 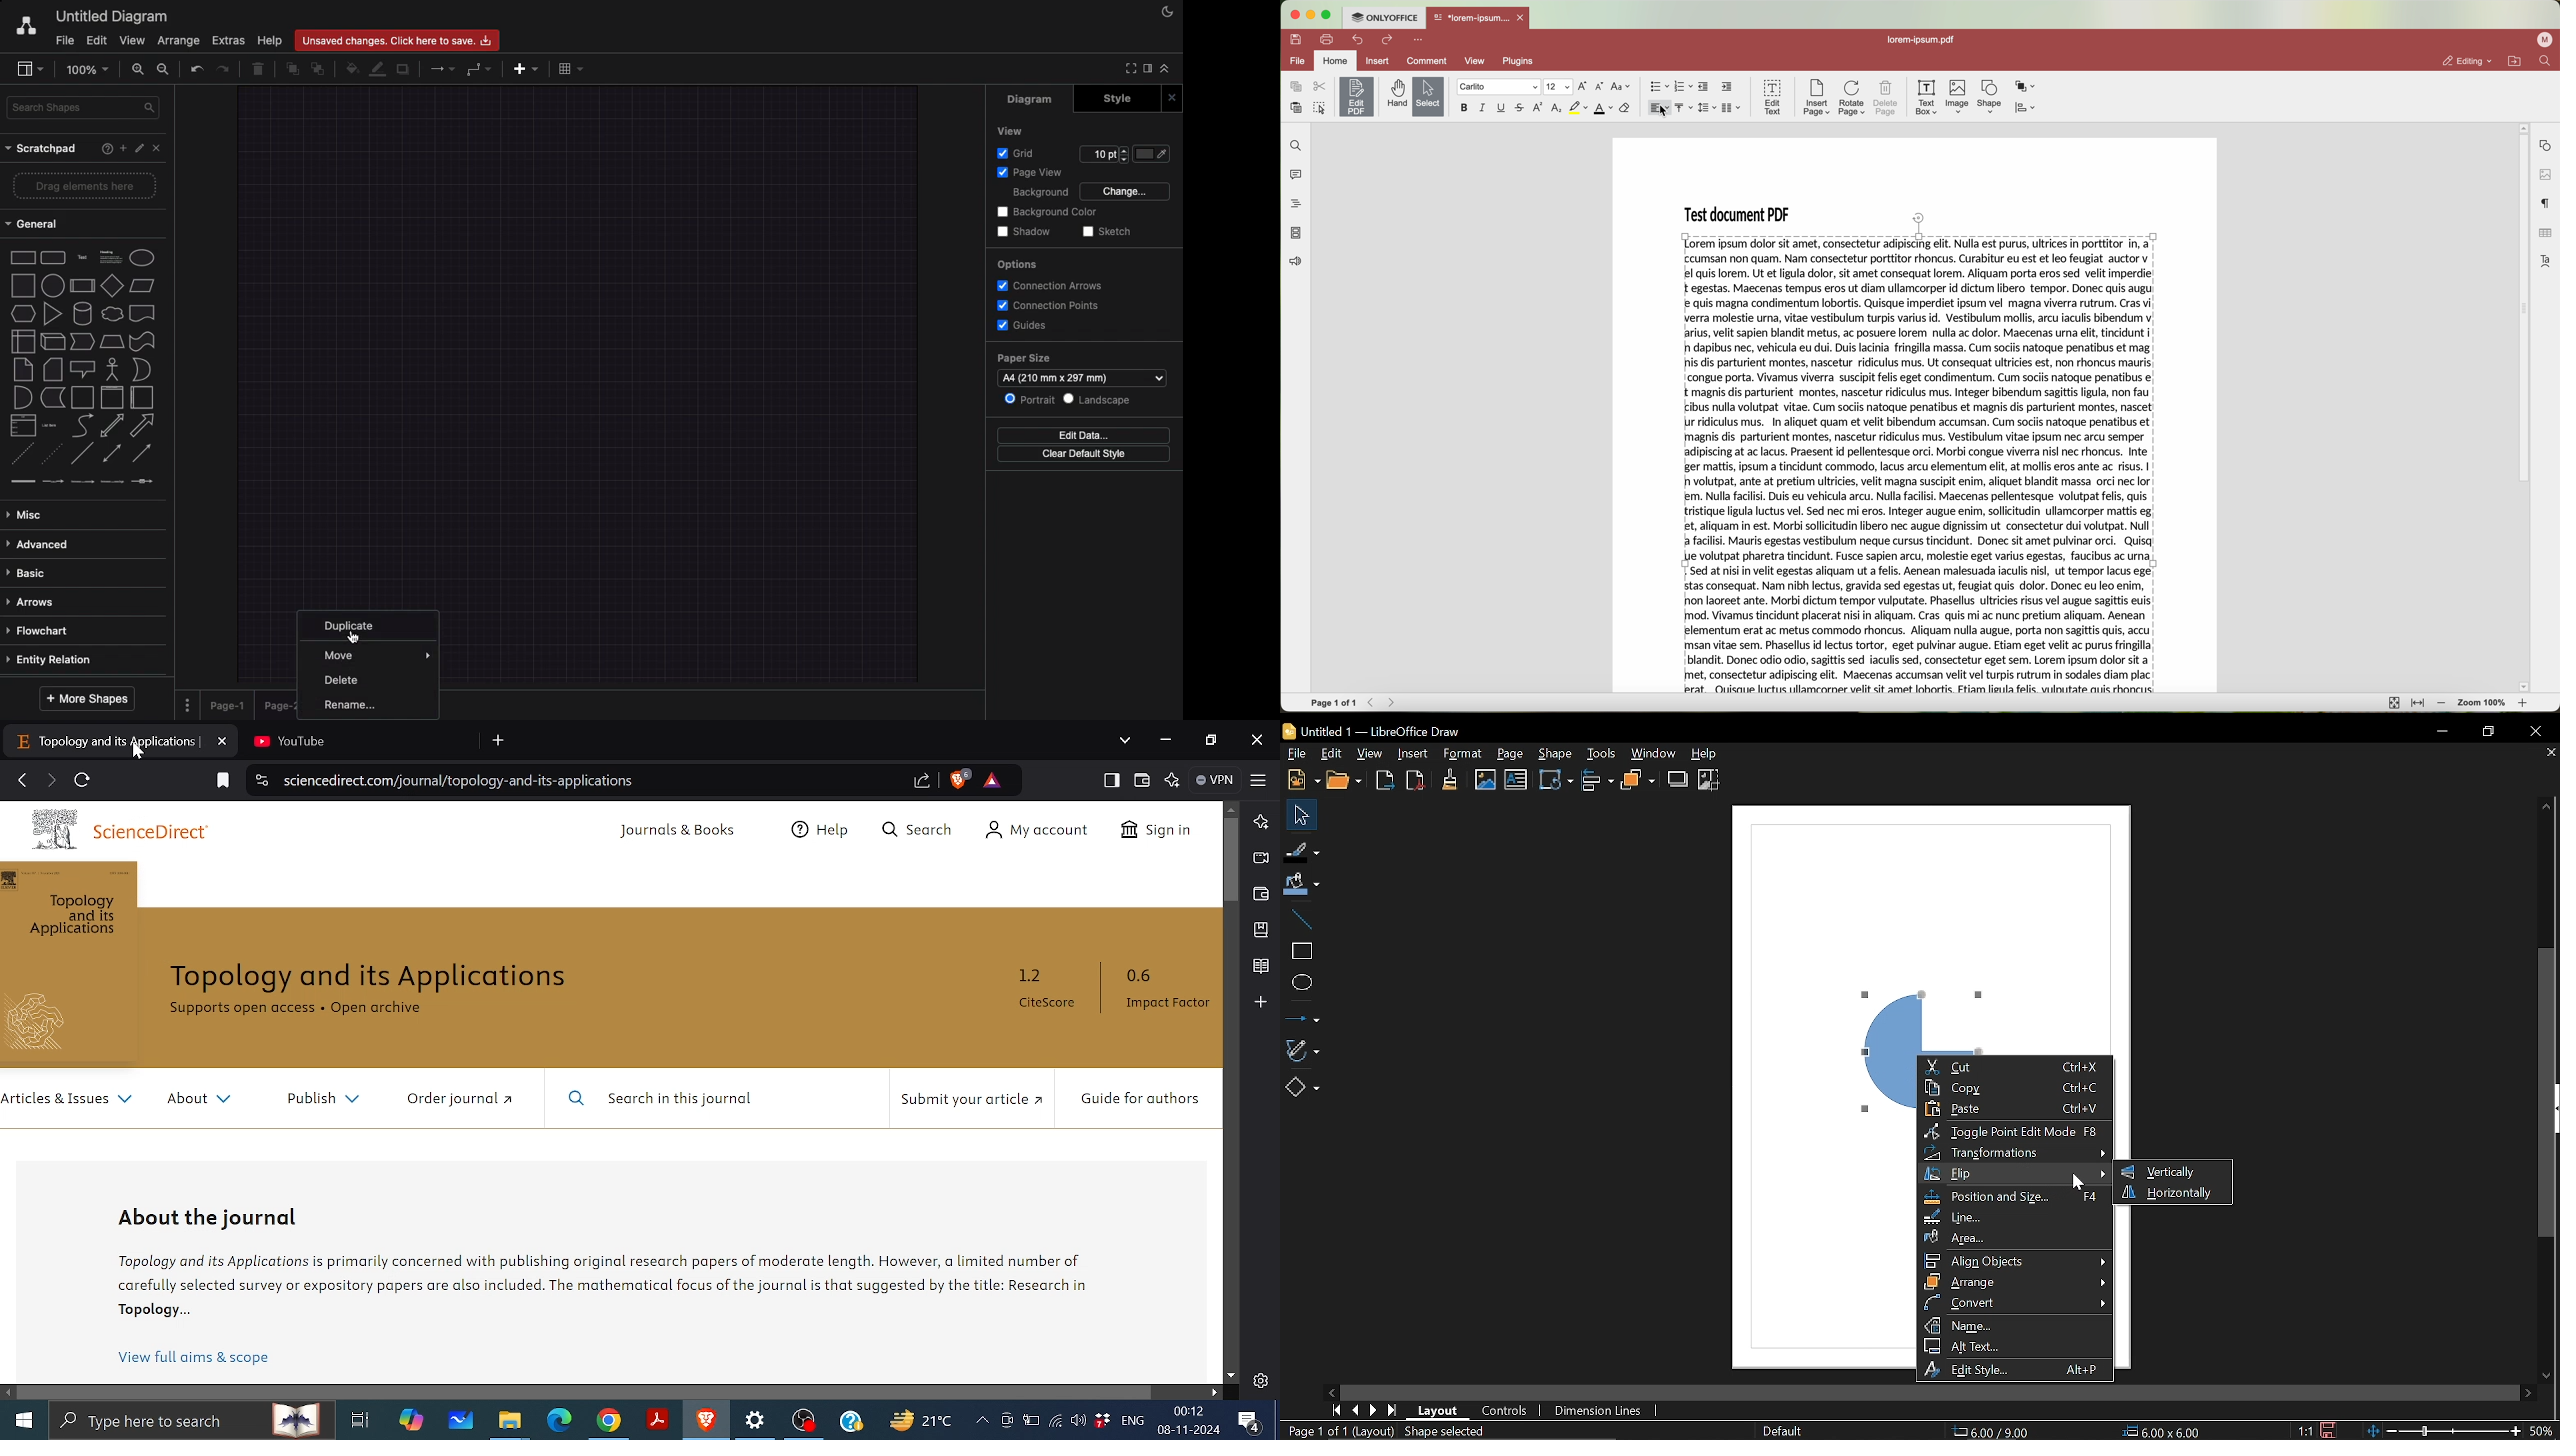 I want to click on Window, so click(x=1654, y=754).